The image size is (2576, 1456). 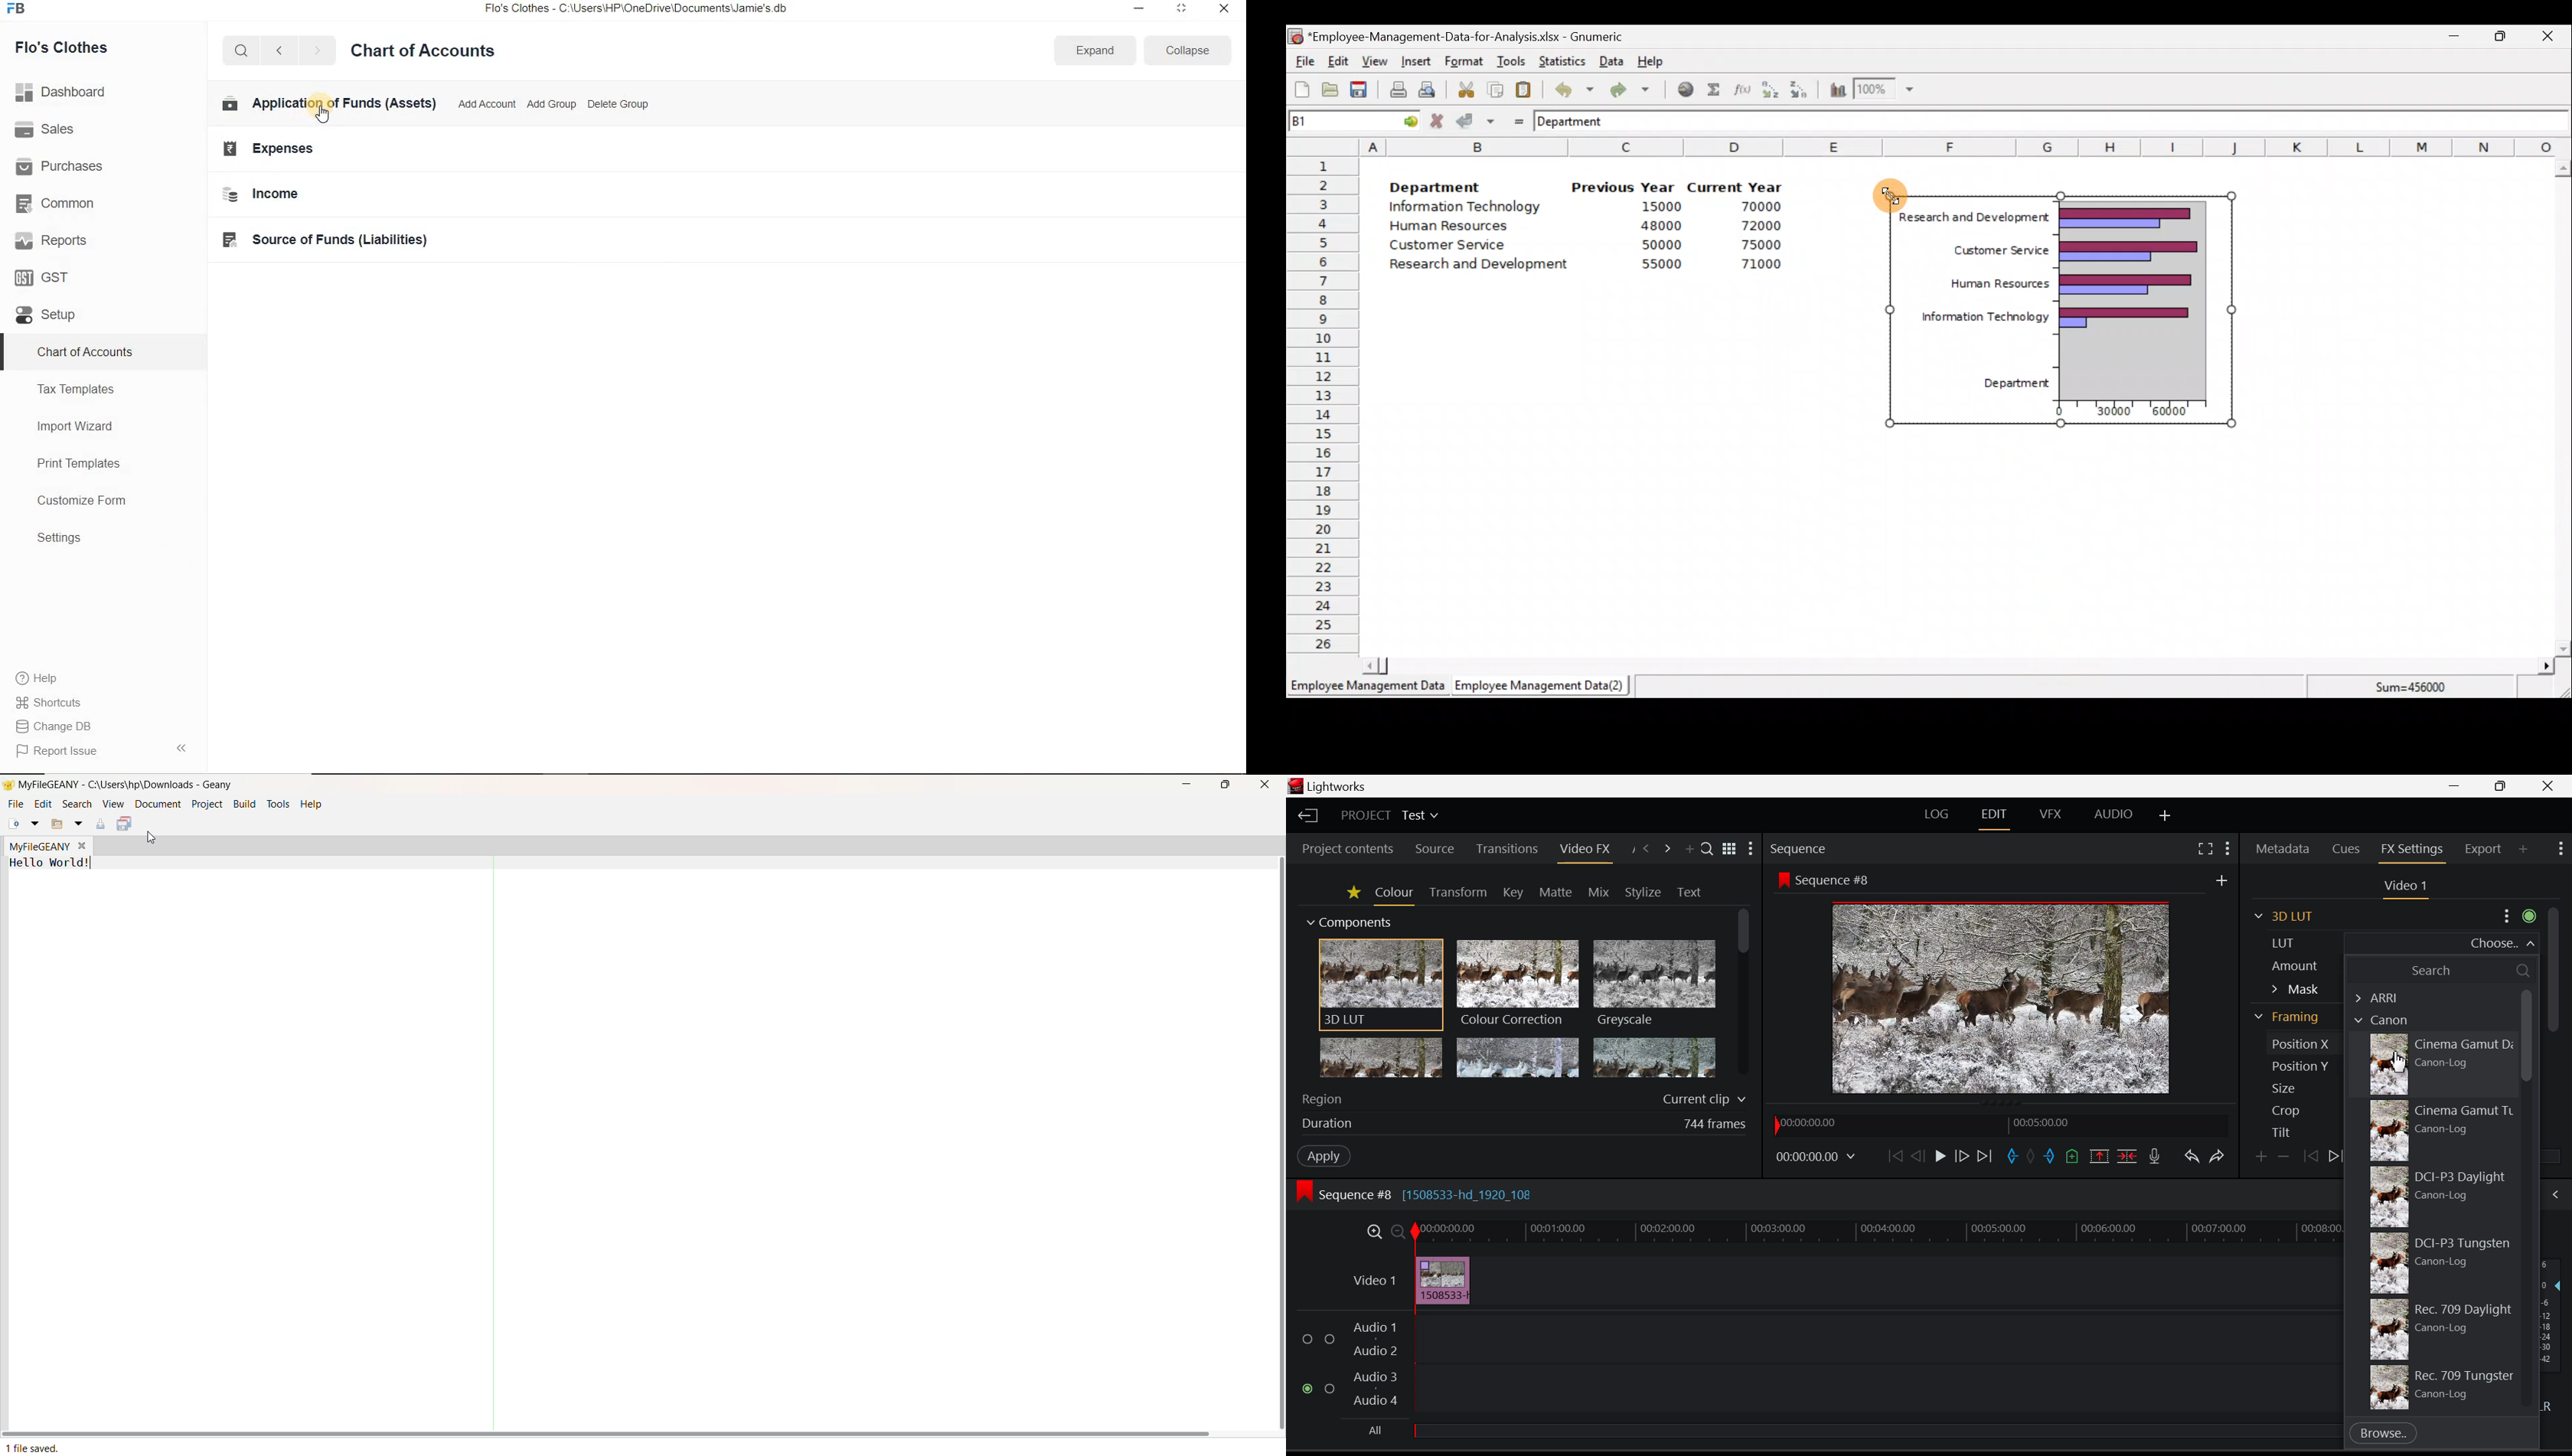 I want to click on Setup, so click(x=65, y=321).